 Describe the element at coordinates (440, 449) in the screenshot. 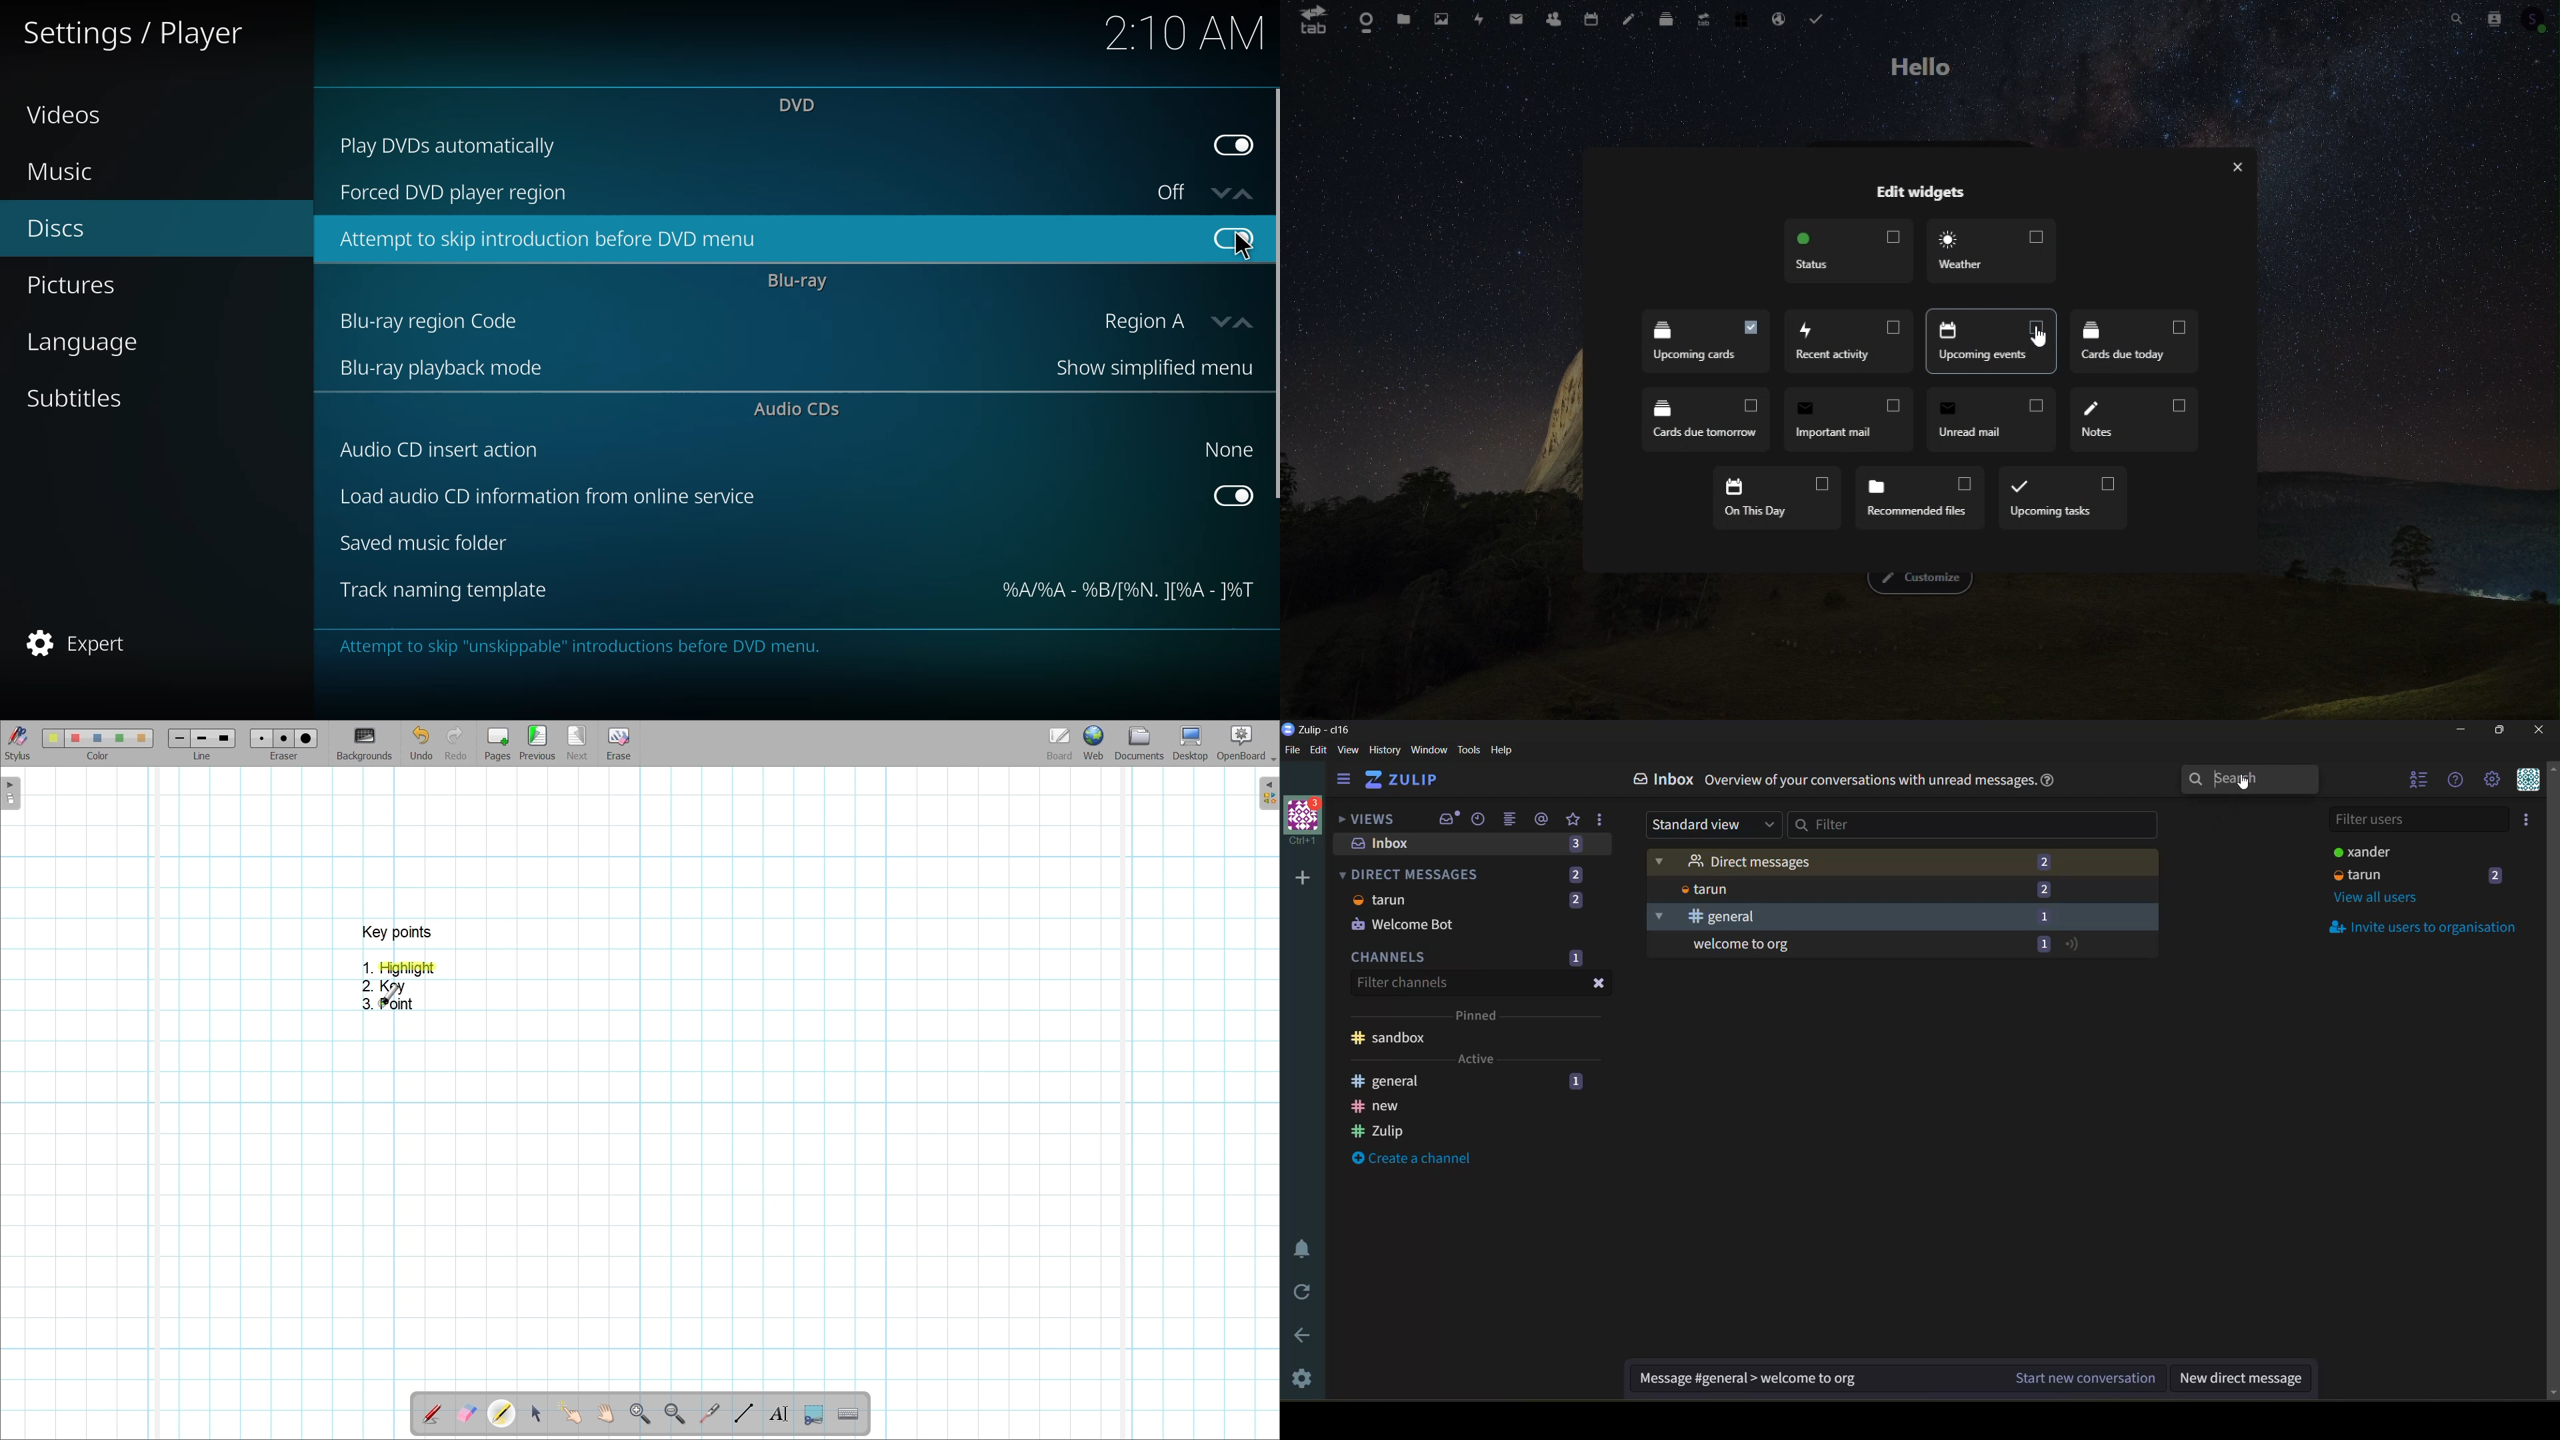

I see `audio cd insert action` at that location.